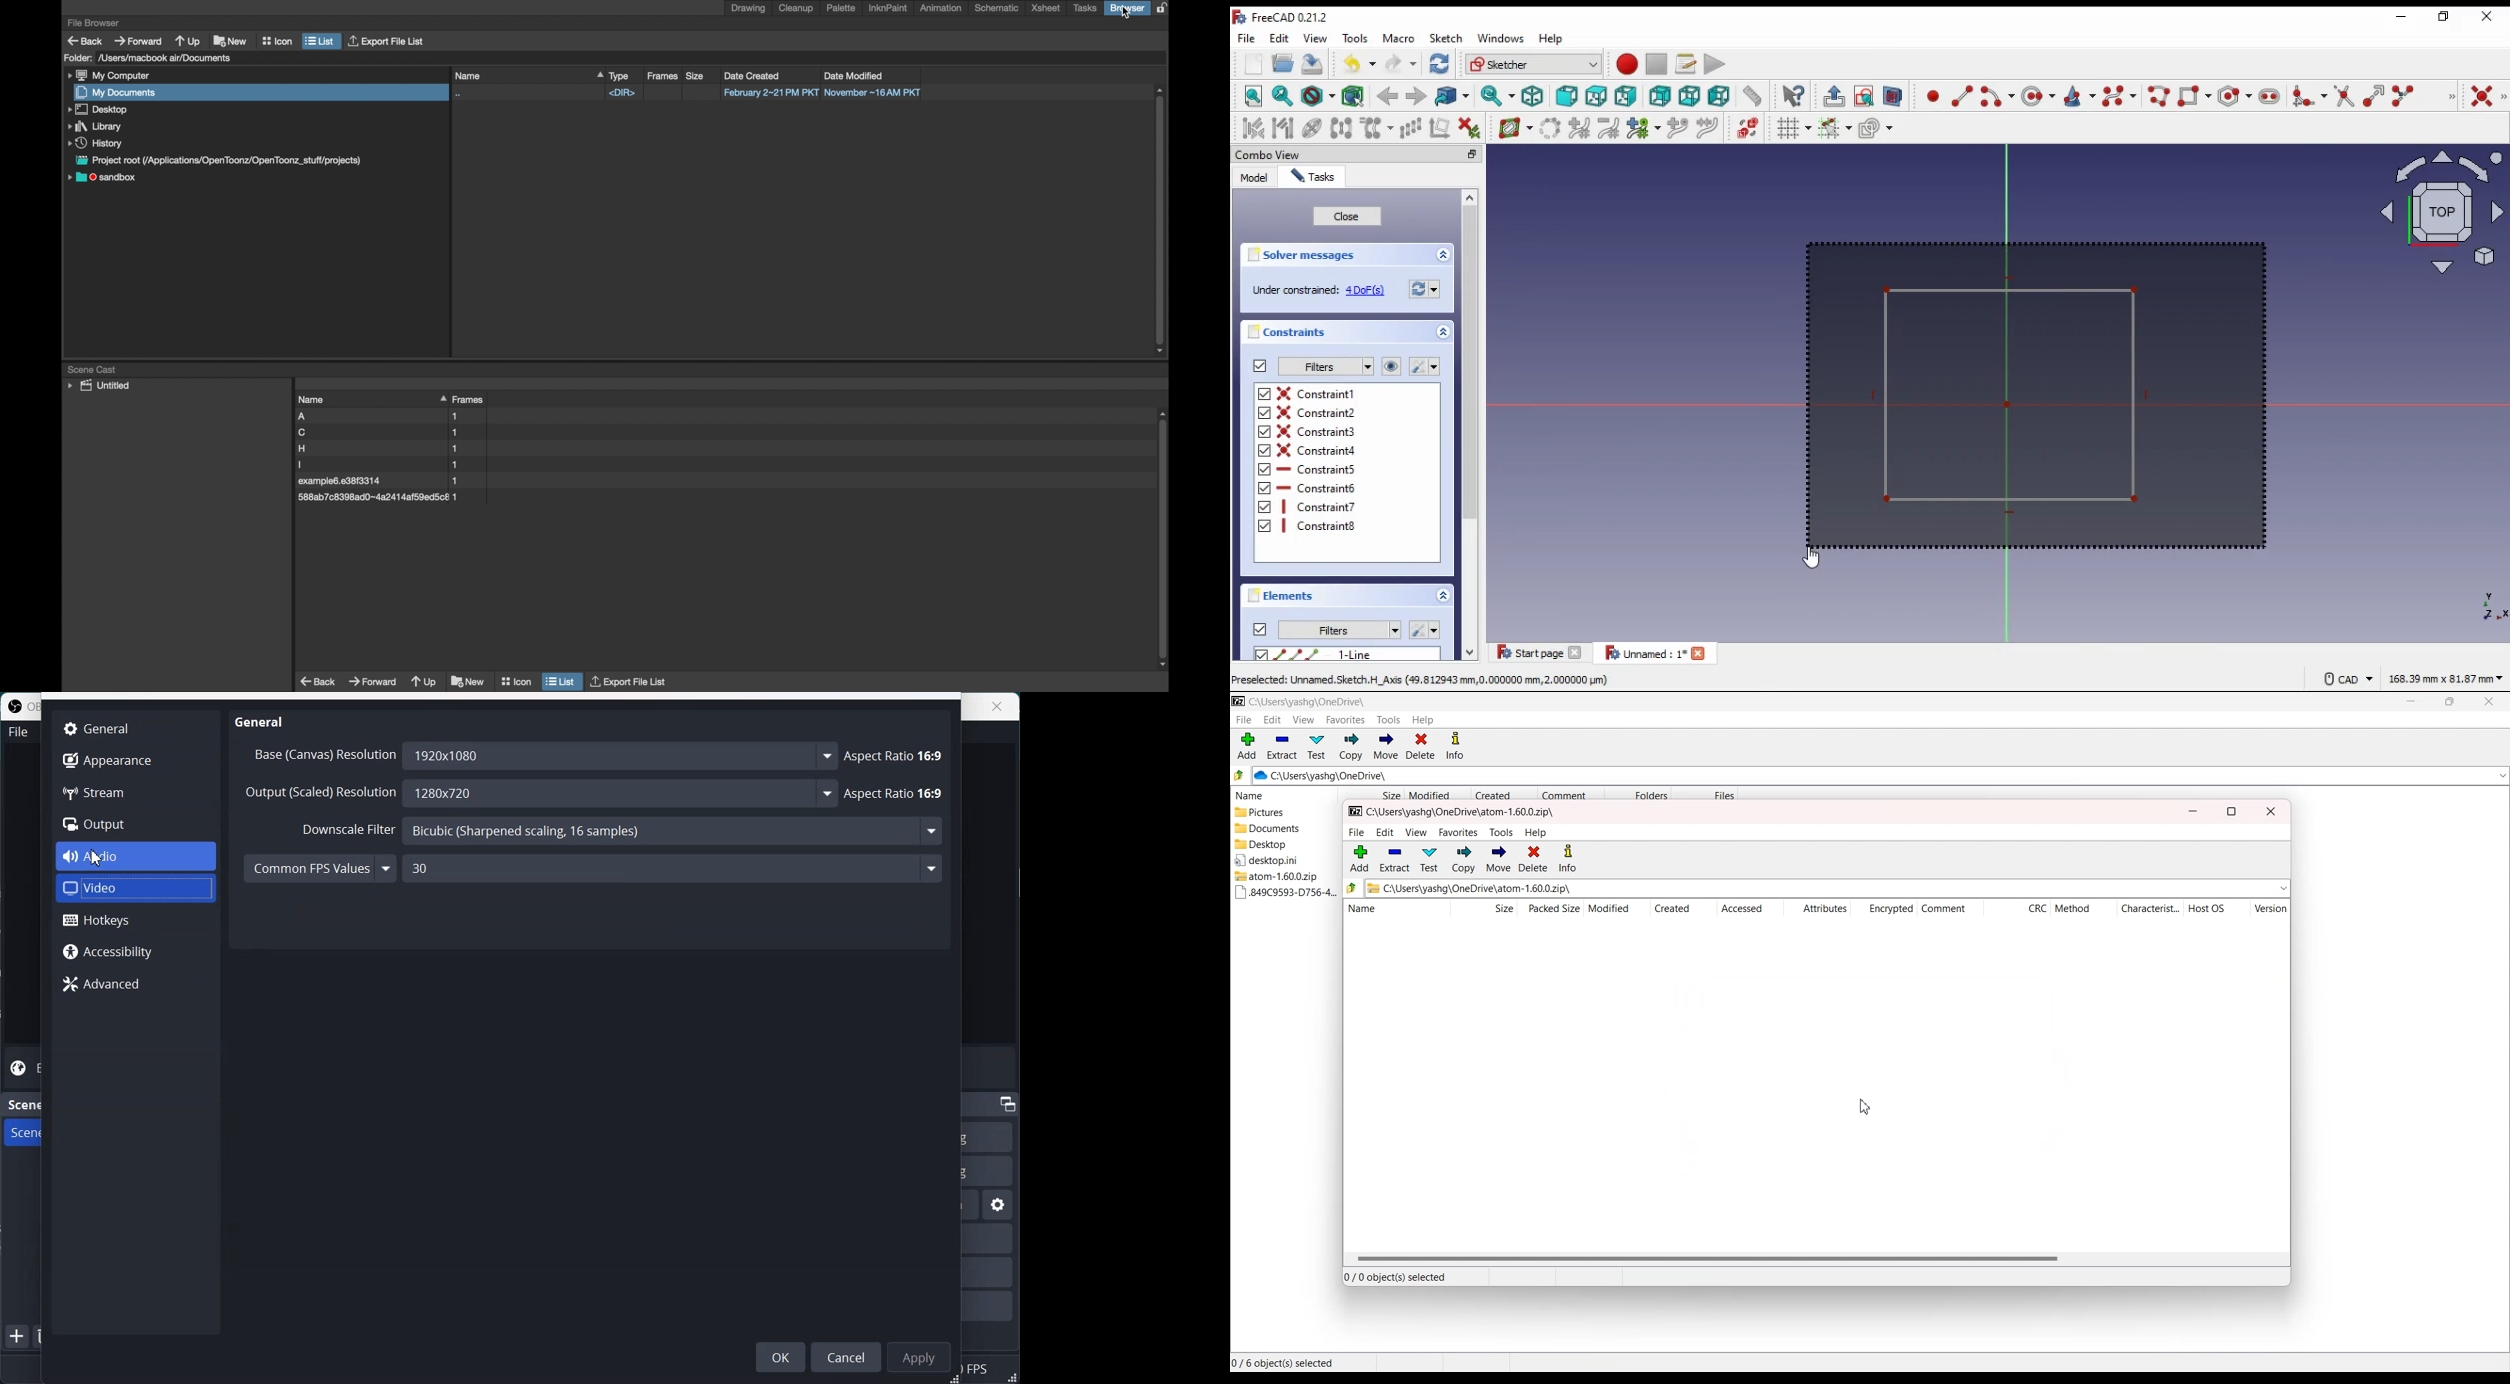 The height and width of the screenshot is (1400, 2520). What do you see at coordinates (1318, 487) in the screenshot?
I see `on/off constraint 6` at bounding box center [1318, 487].